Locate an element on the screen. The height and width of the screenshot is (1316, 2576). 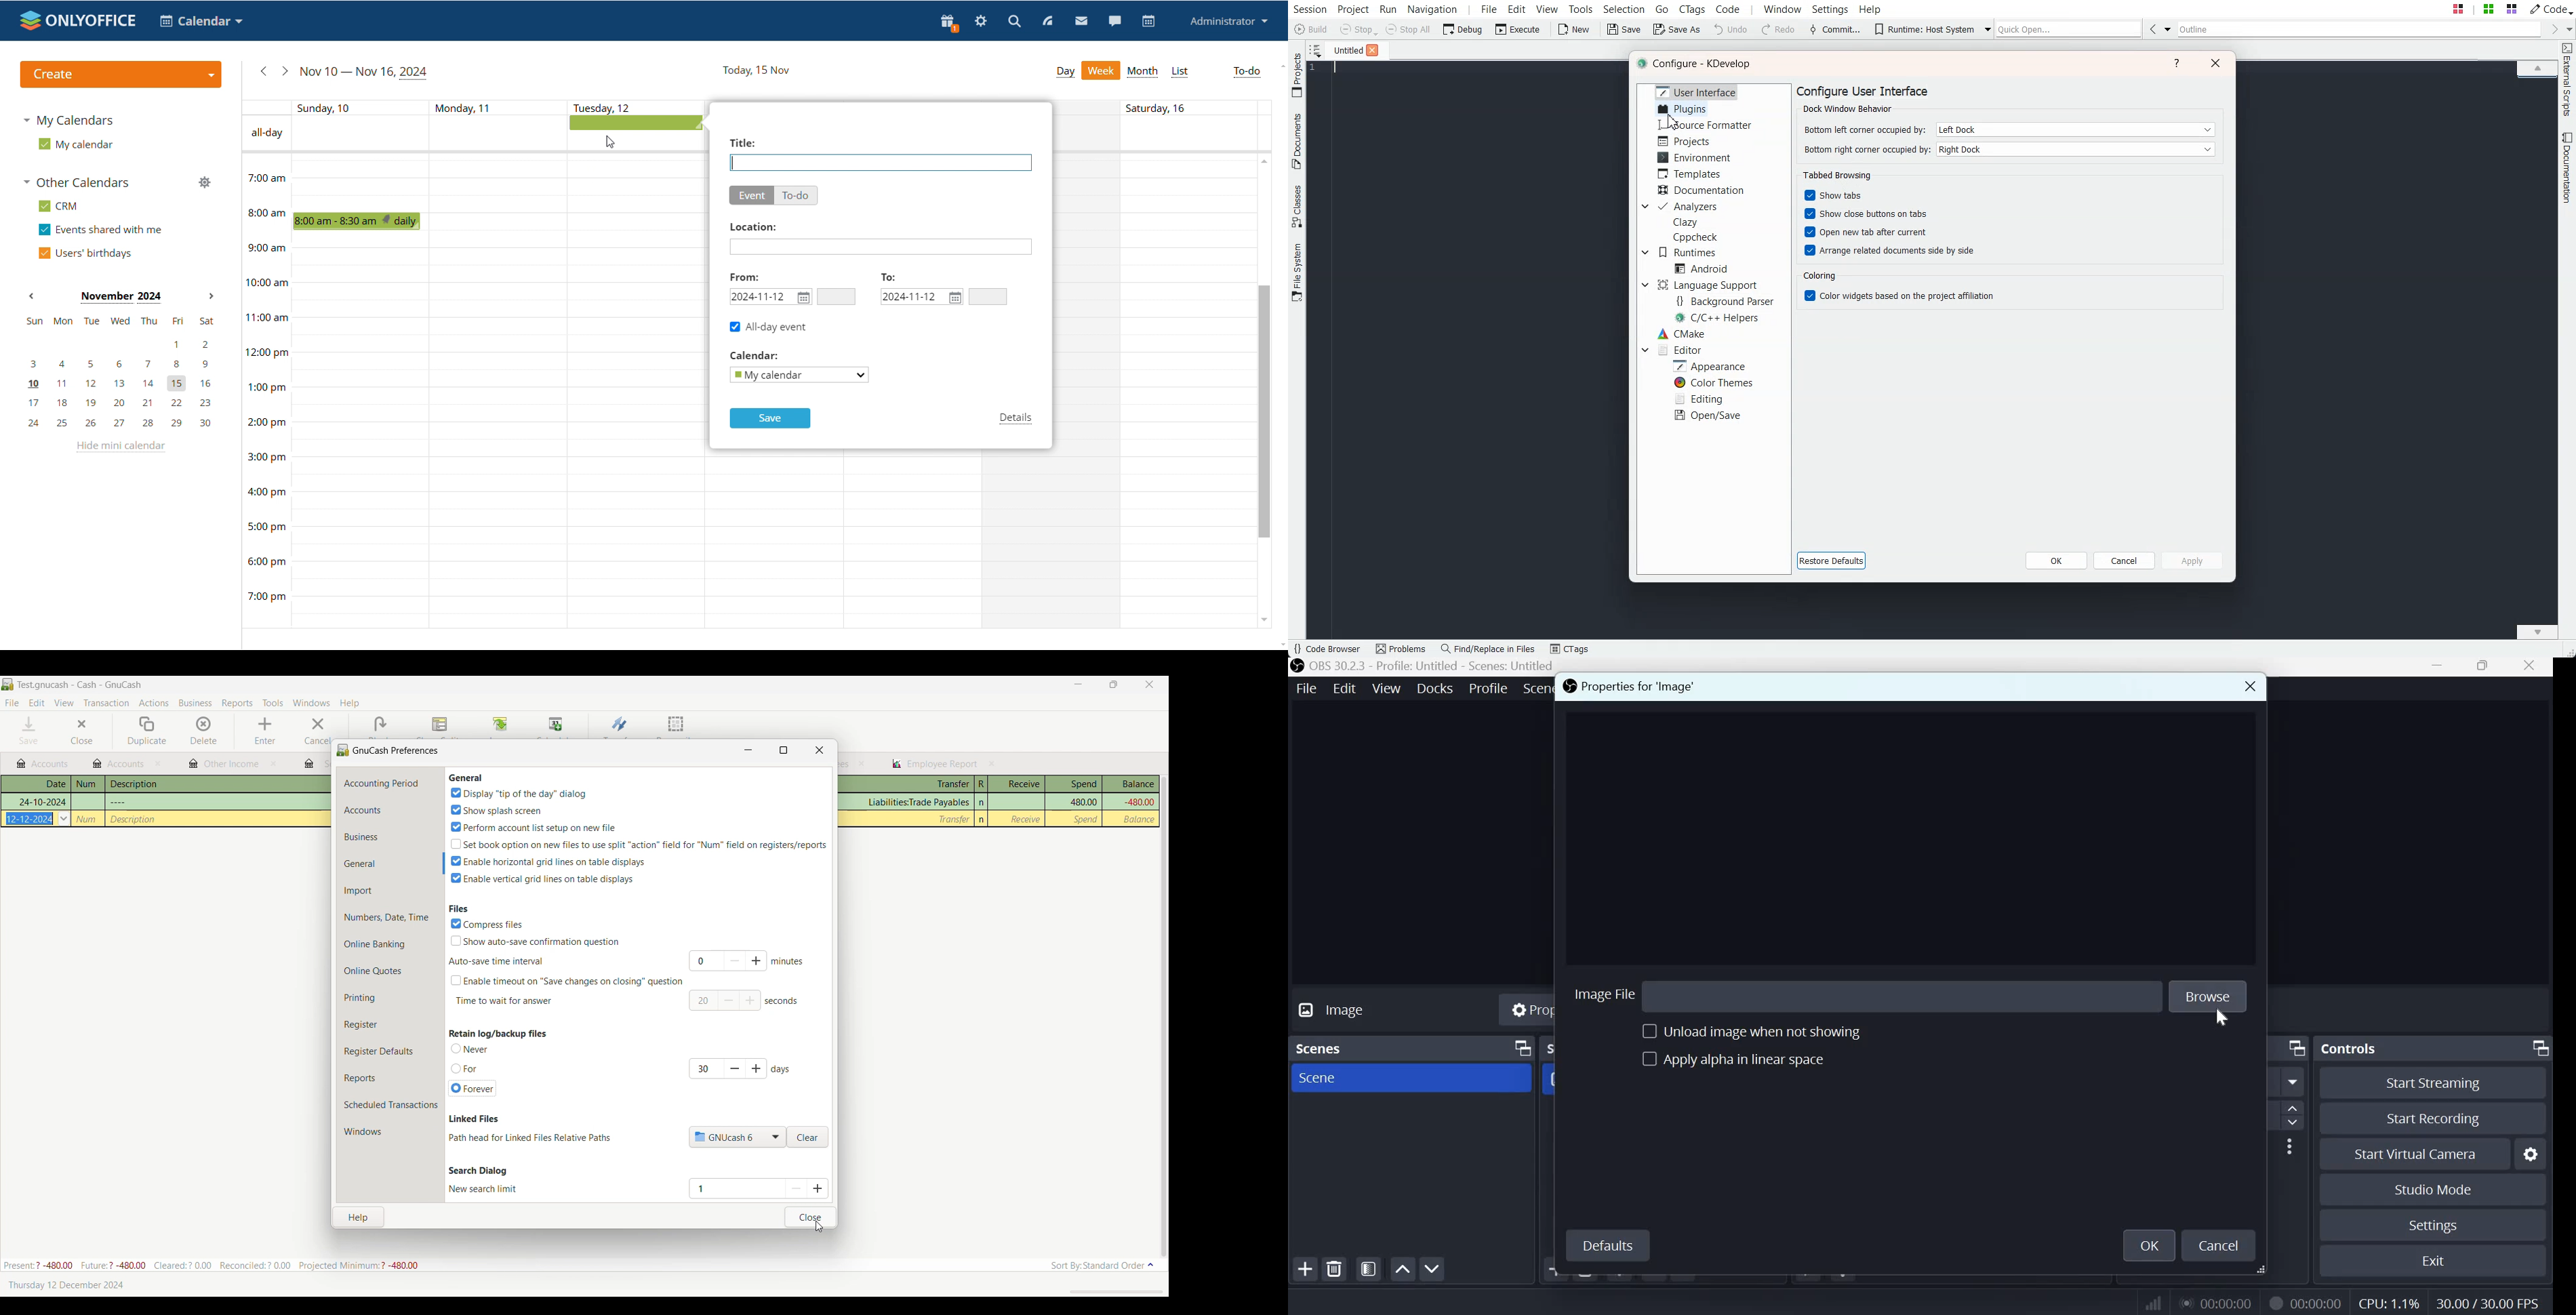
Start recording is located at coordinates (2433, 1117).